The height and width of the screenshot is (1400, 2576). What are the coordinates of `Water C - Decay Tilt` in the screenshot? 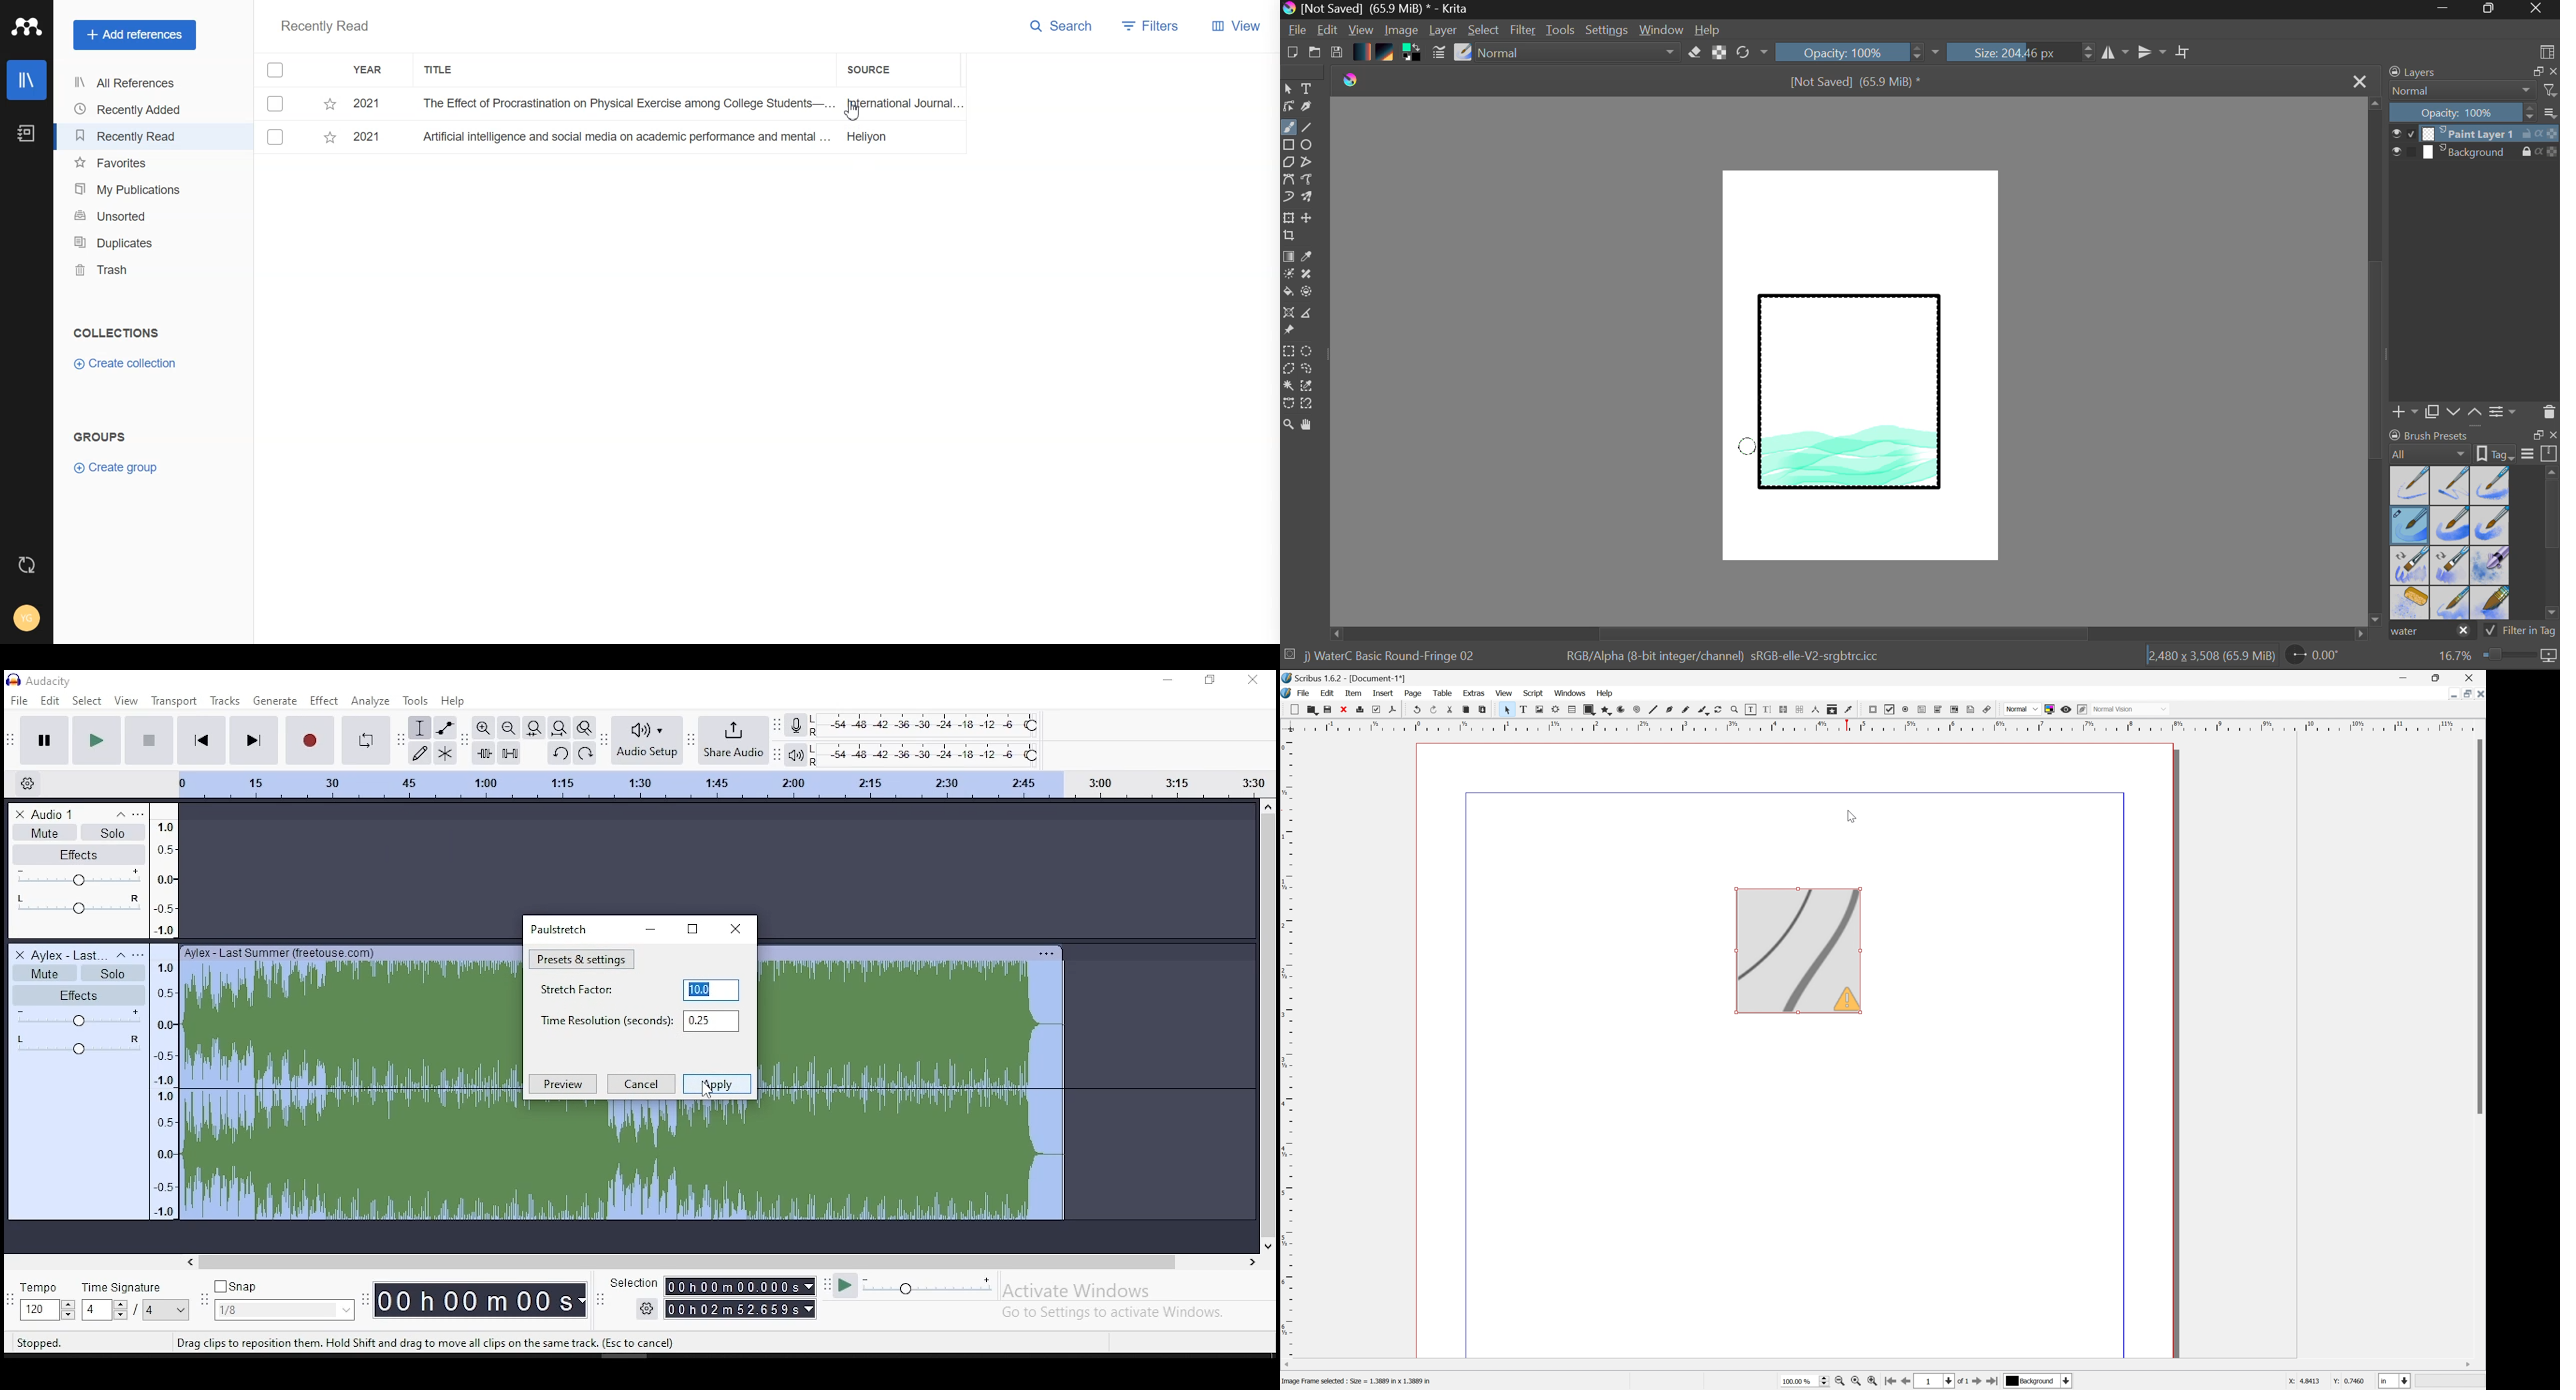 It's located at (2450, 565).